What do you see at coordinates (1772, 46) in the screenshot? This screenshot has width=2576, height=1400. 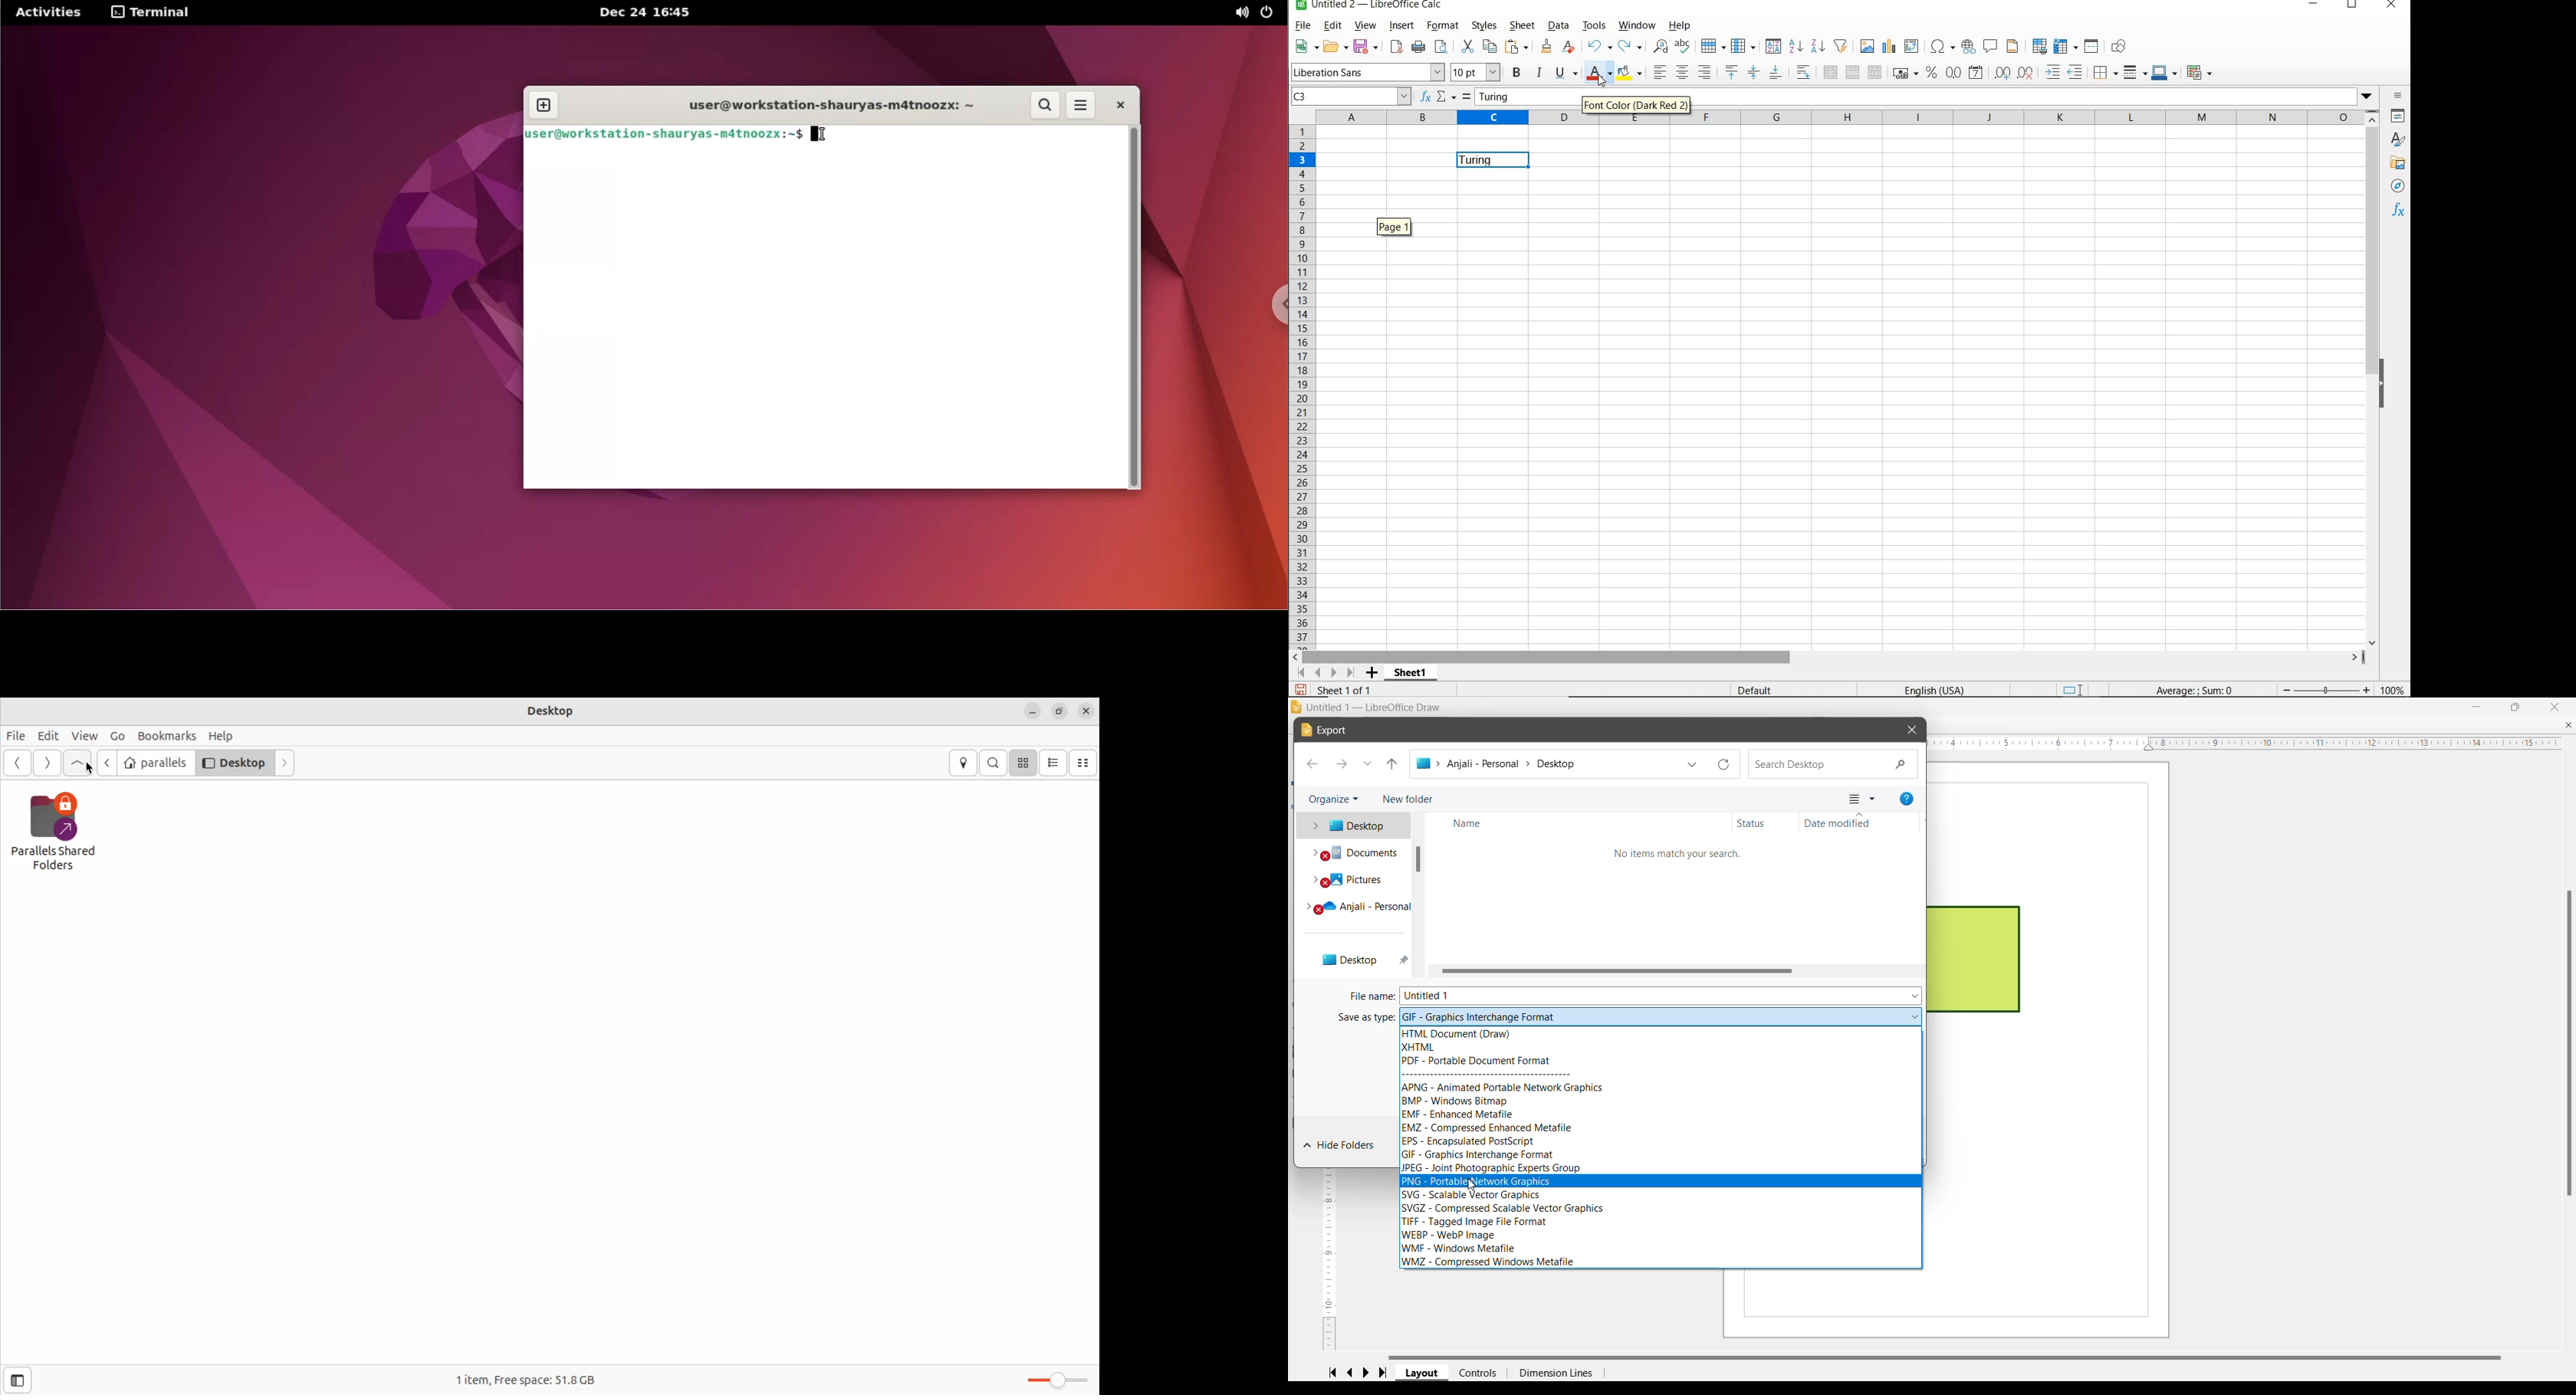 I see `SORT` at bounding box center [1772, 46].